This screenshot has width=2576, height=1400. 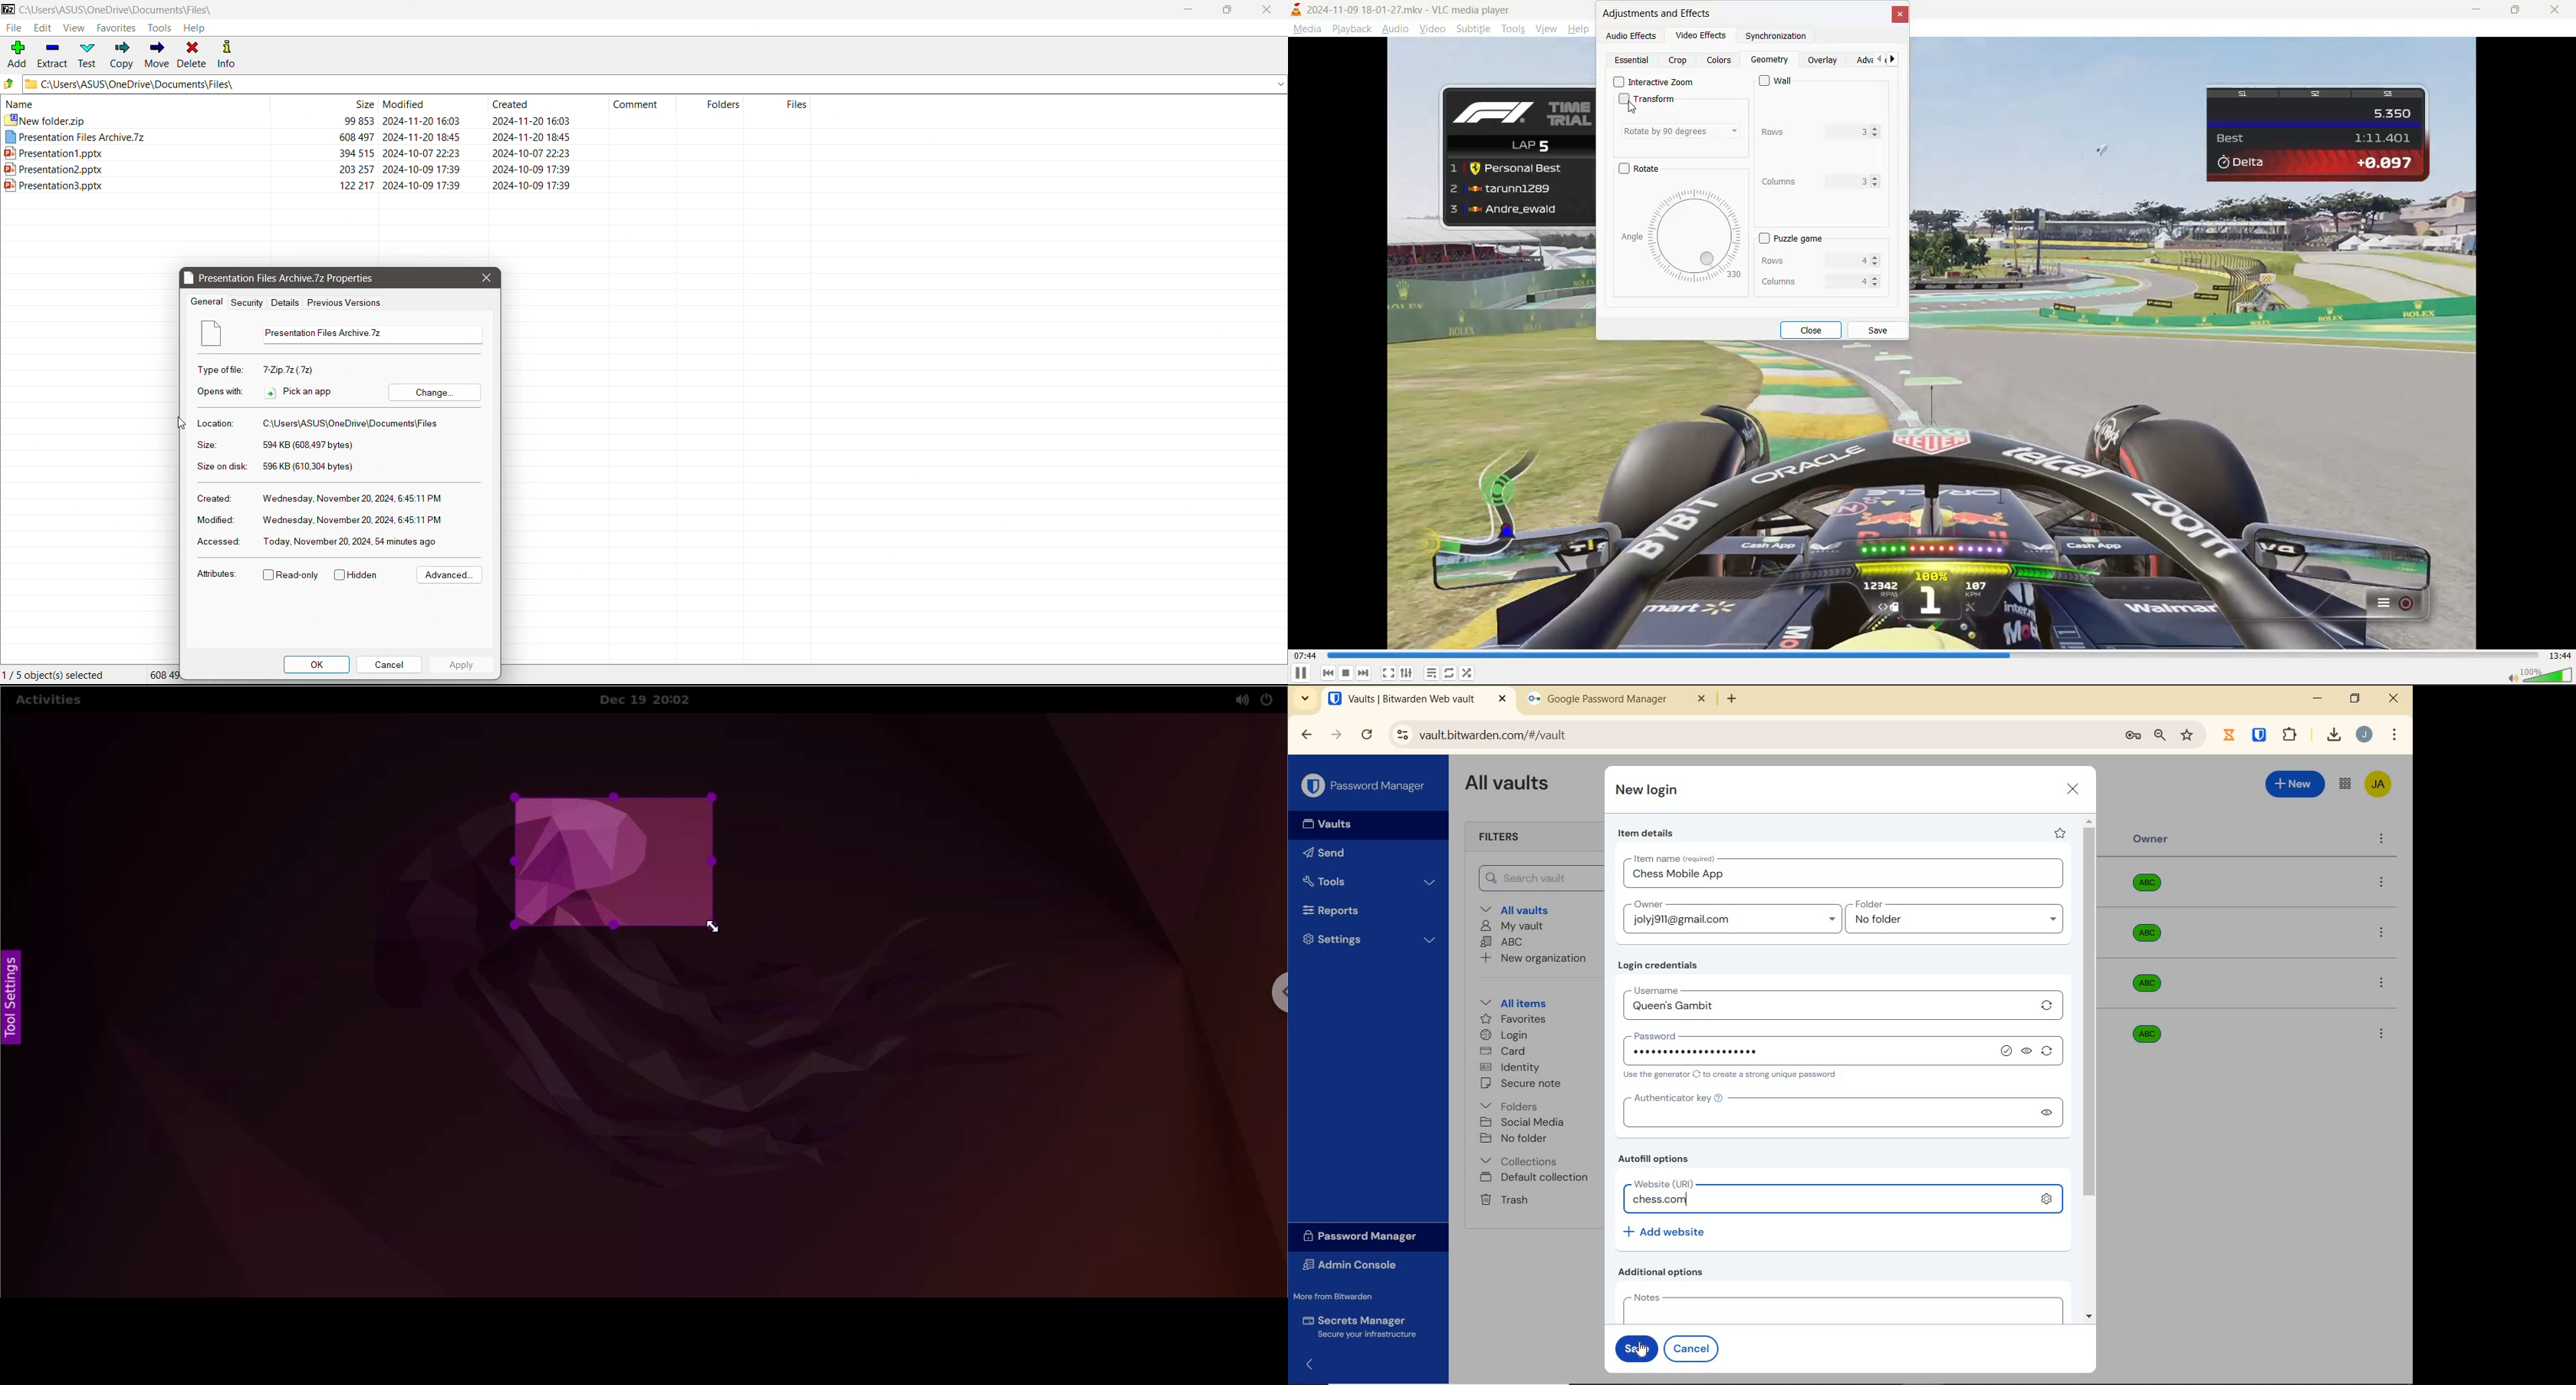 What do you see at coordinates (296, 370) in the screenshot?
I see `Archive File type` at bounding box center [296, 370].